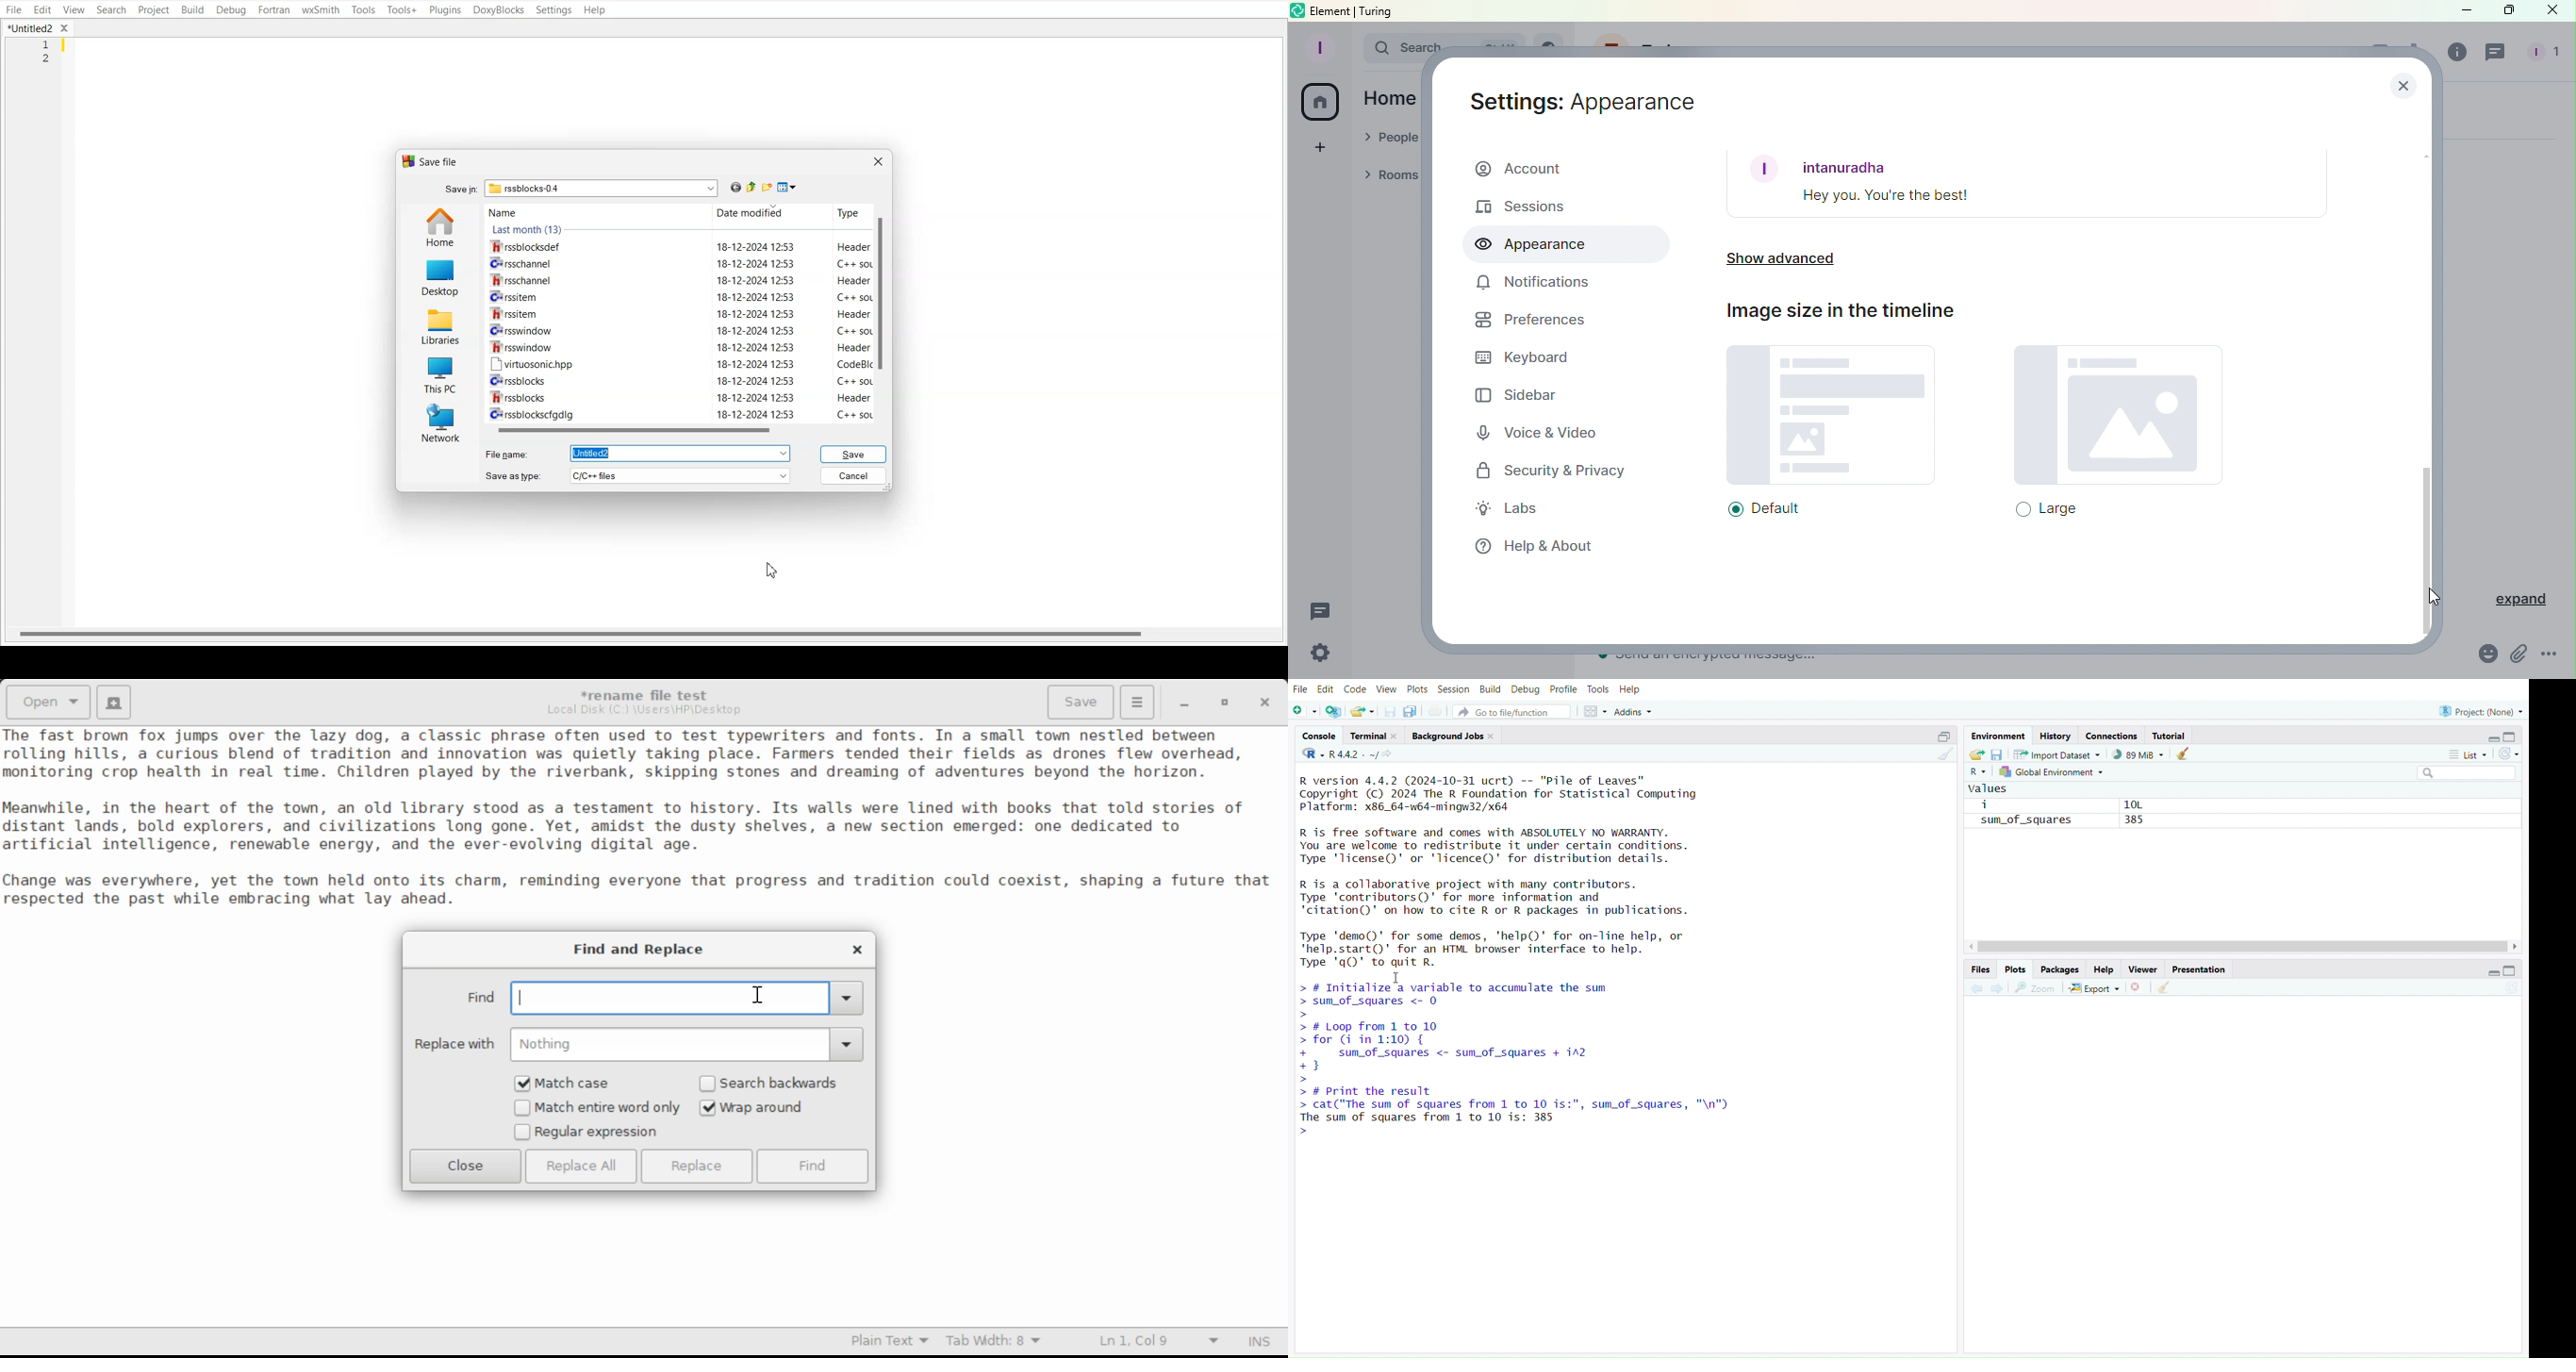  Describe the element at coordinates (1454, 688) in the screenshot. I see `session` at that location.